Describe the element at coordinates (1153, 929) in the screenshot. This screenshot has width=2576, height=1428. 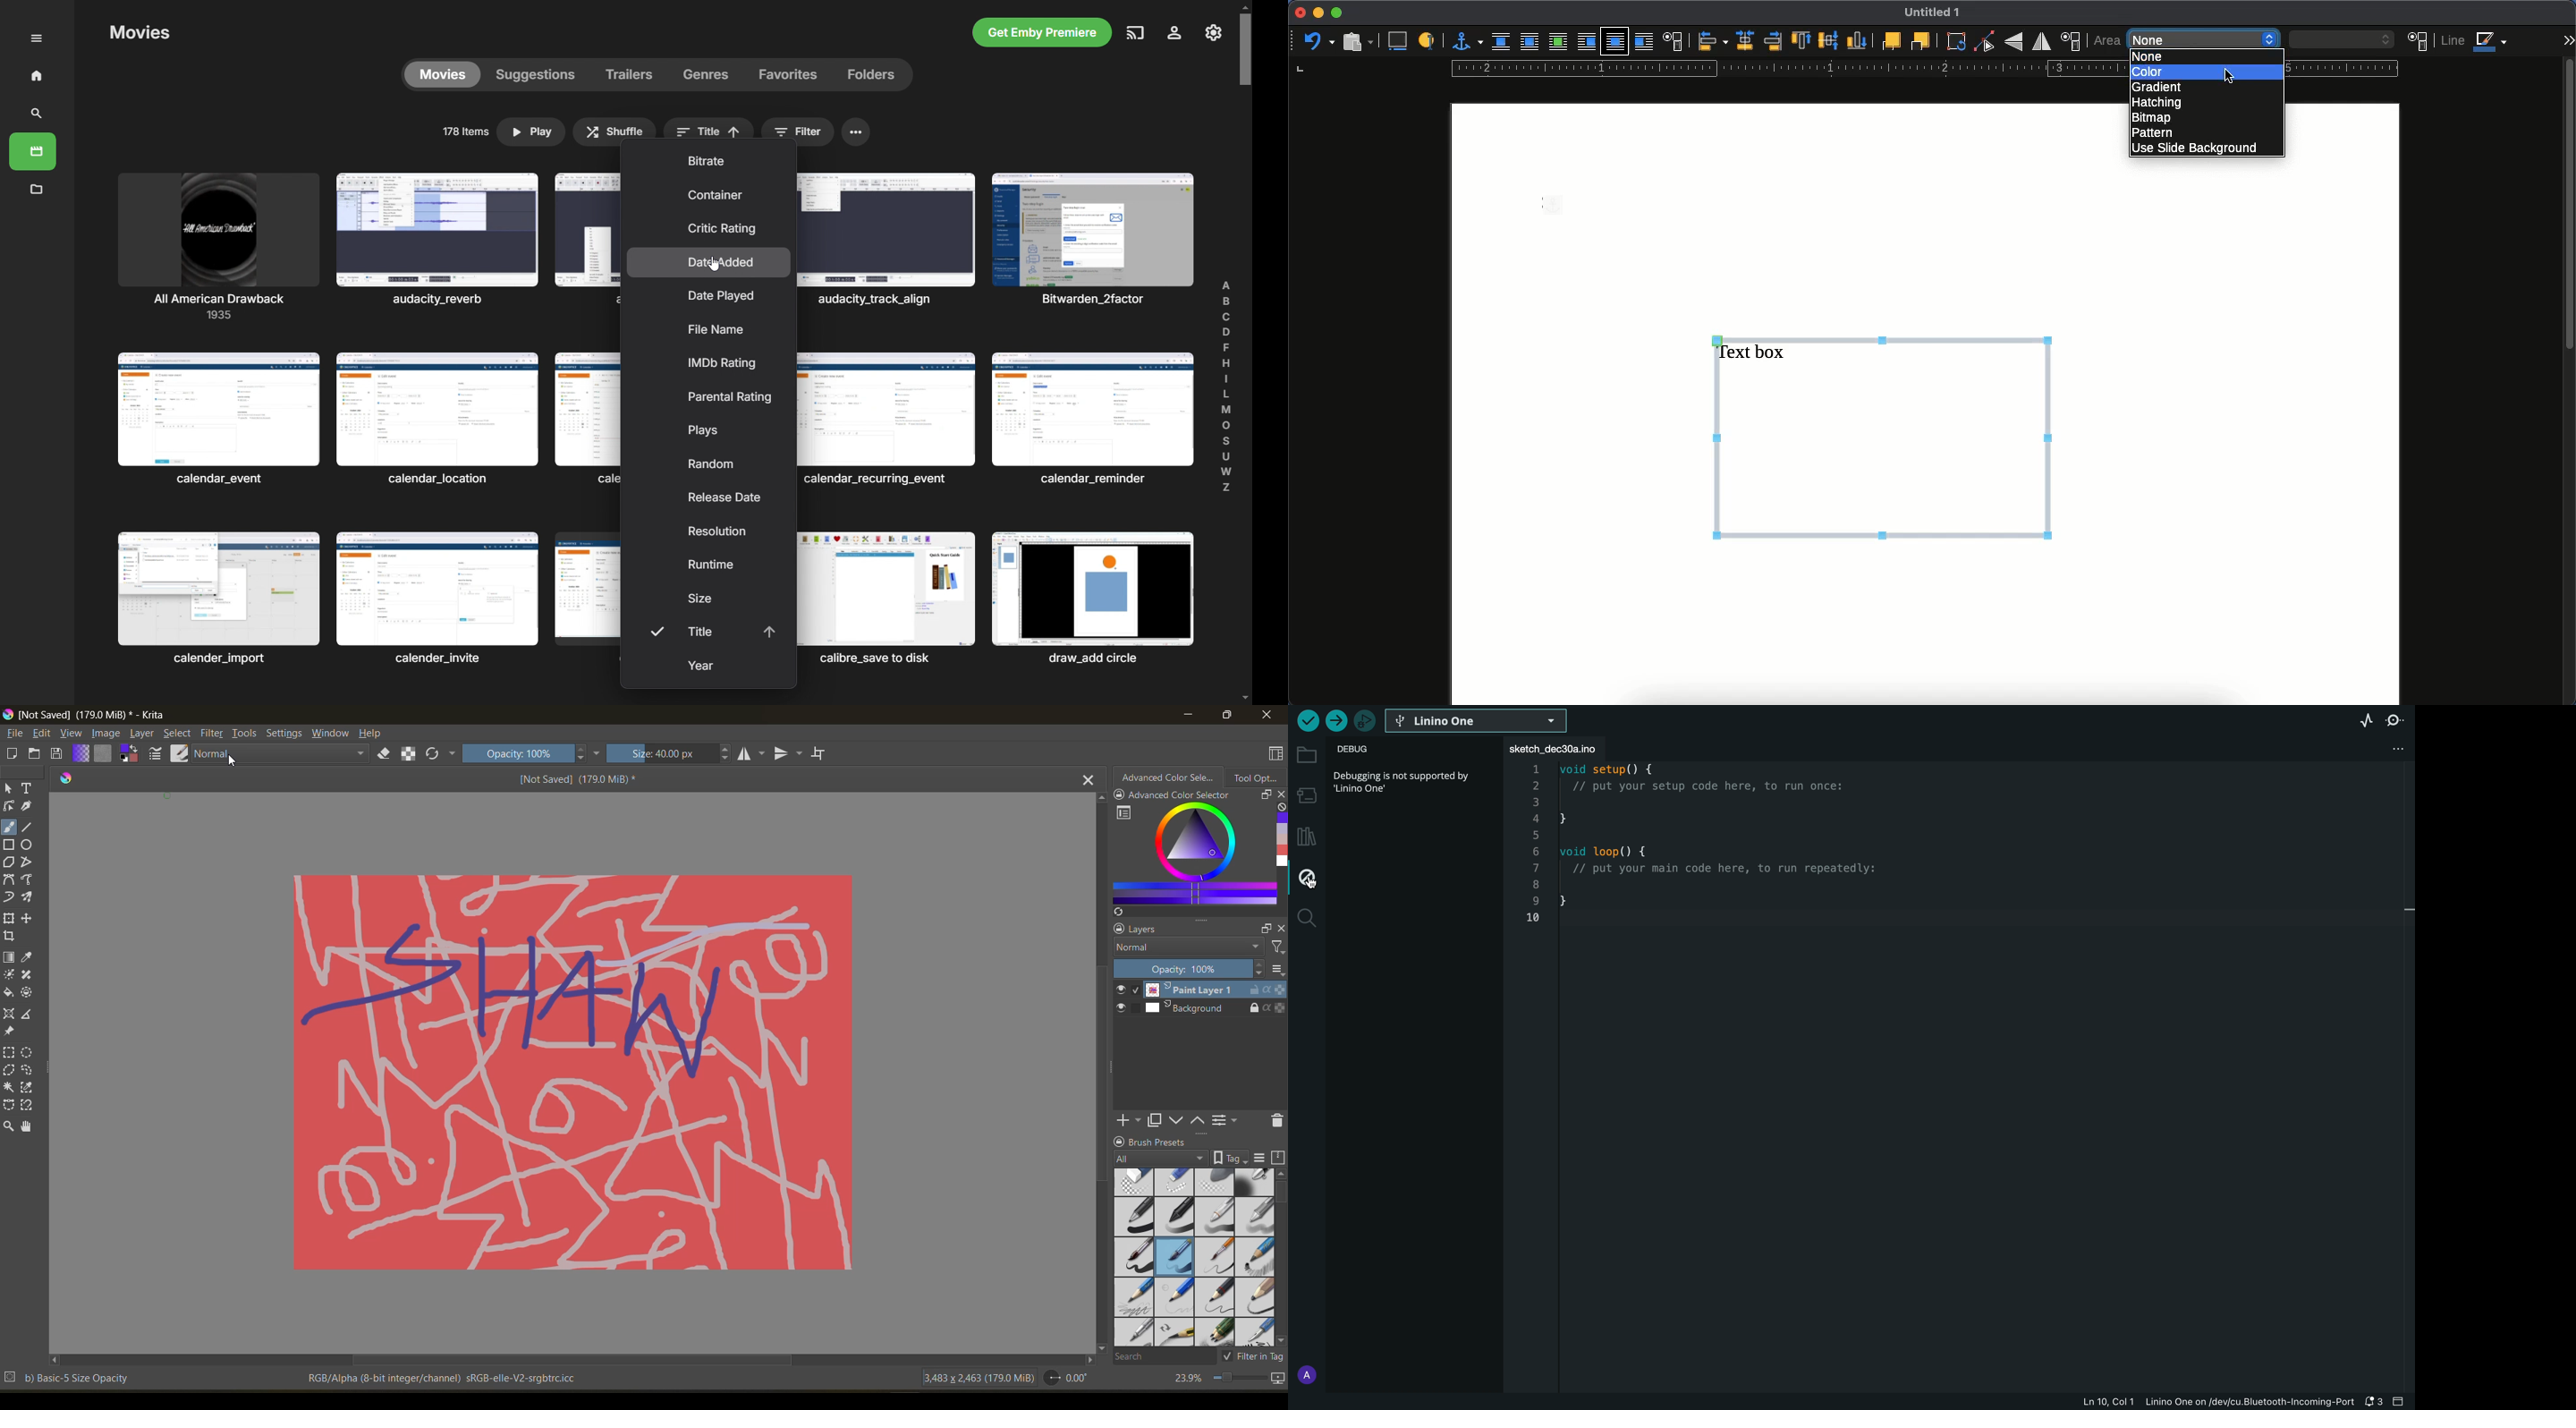
I see `layers` at that location.